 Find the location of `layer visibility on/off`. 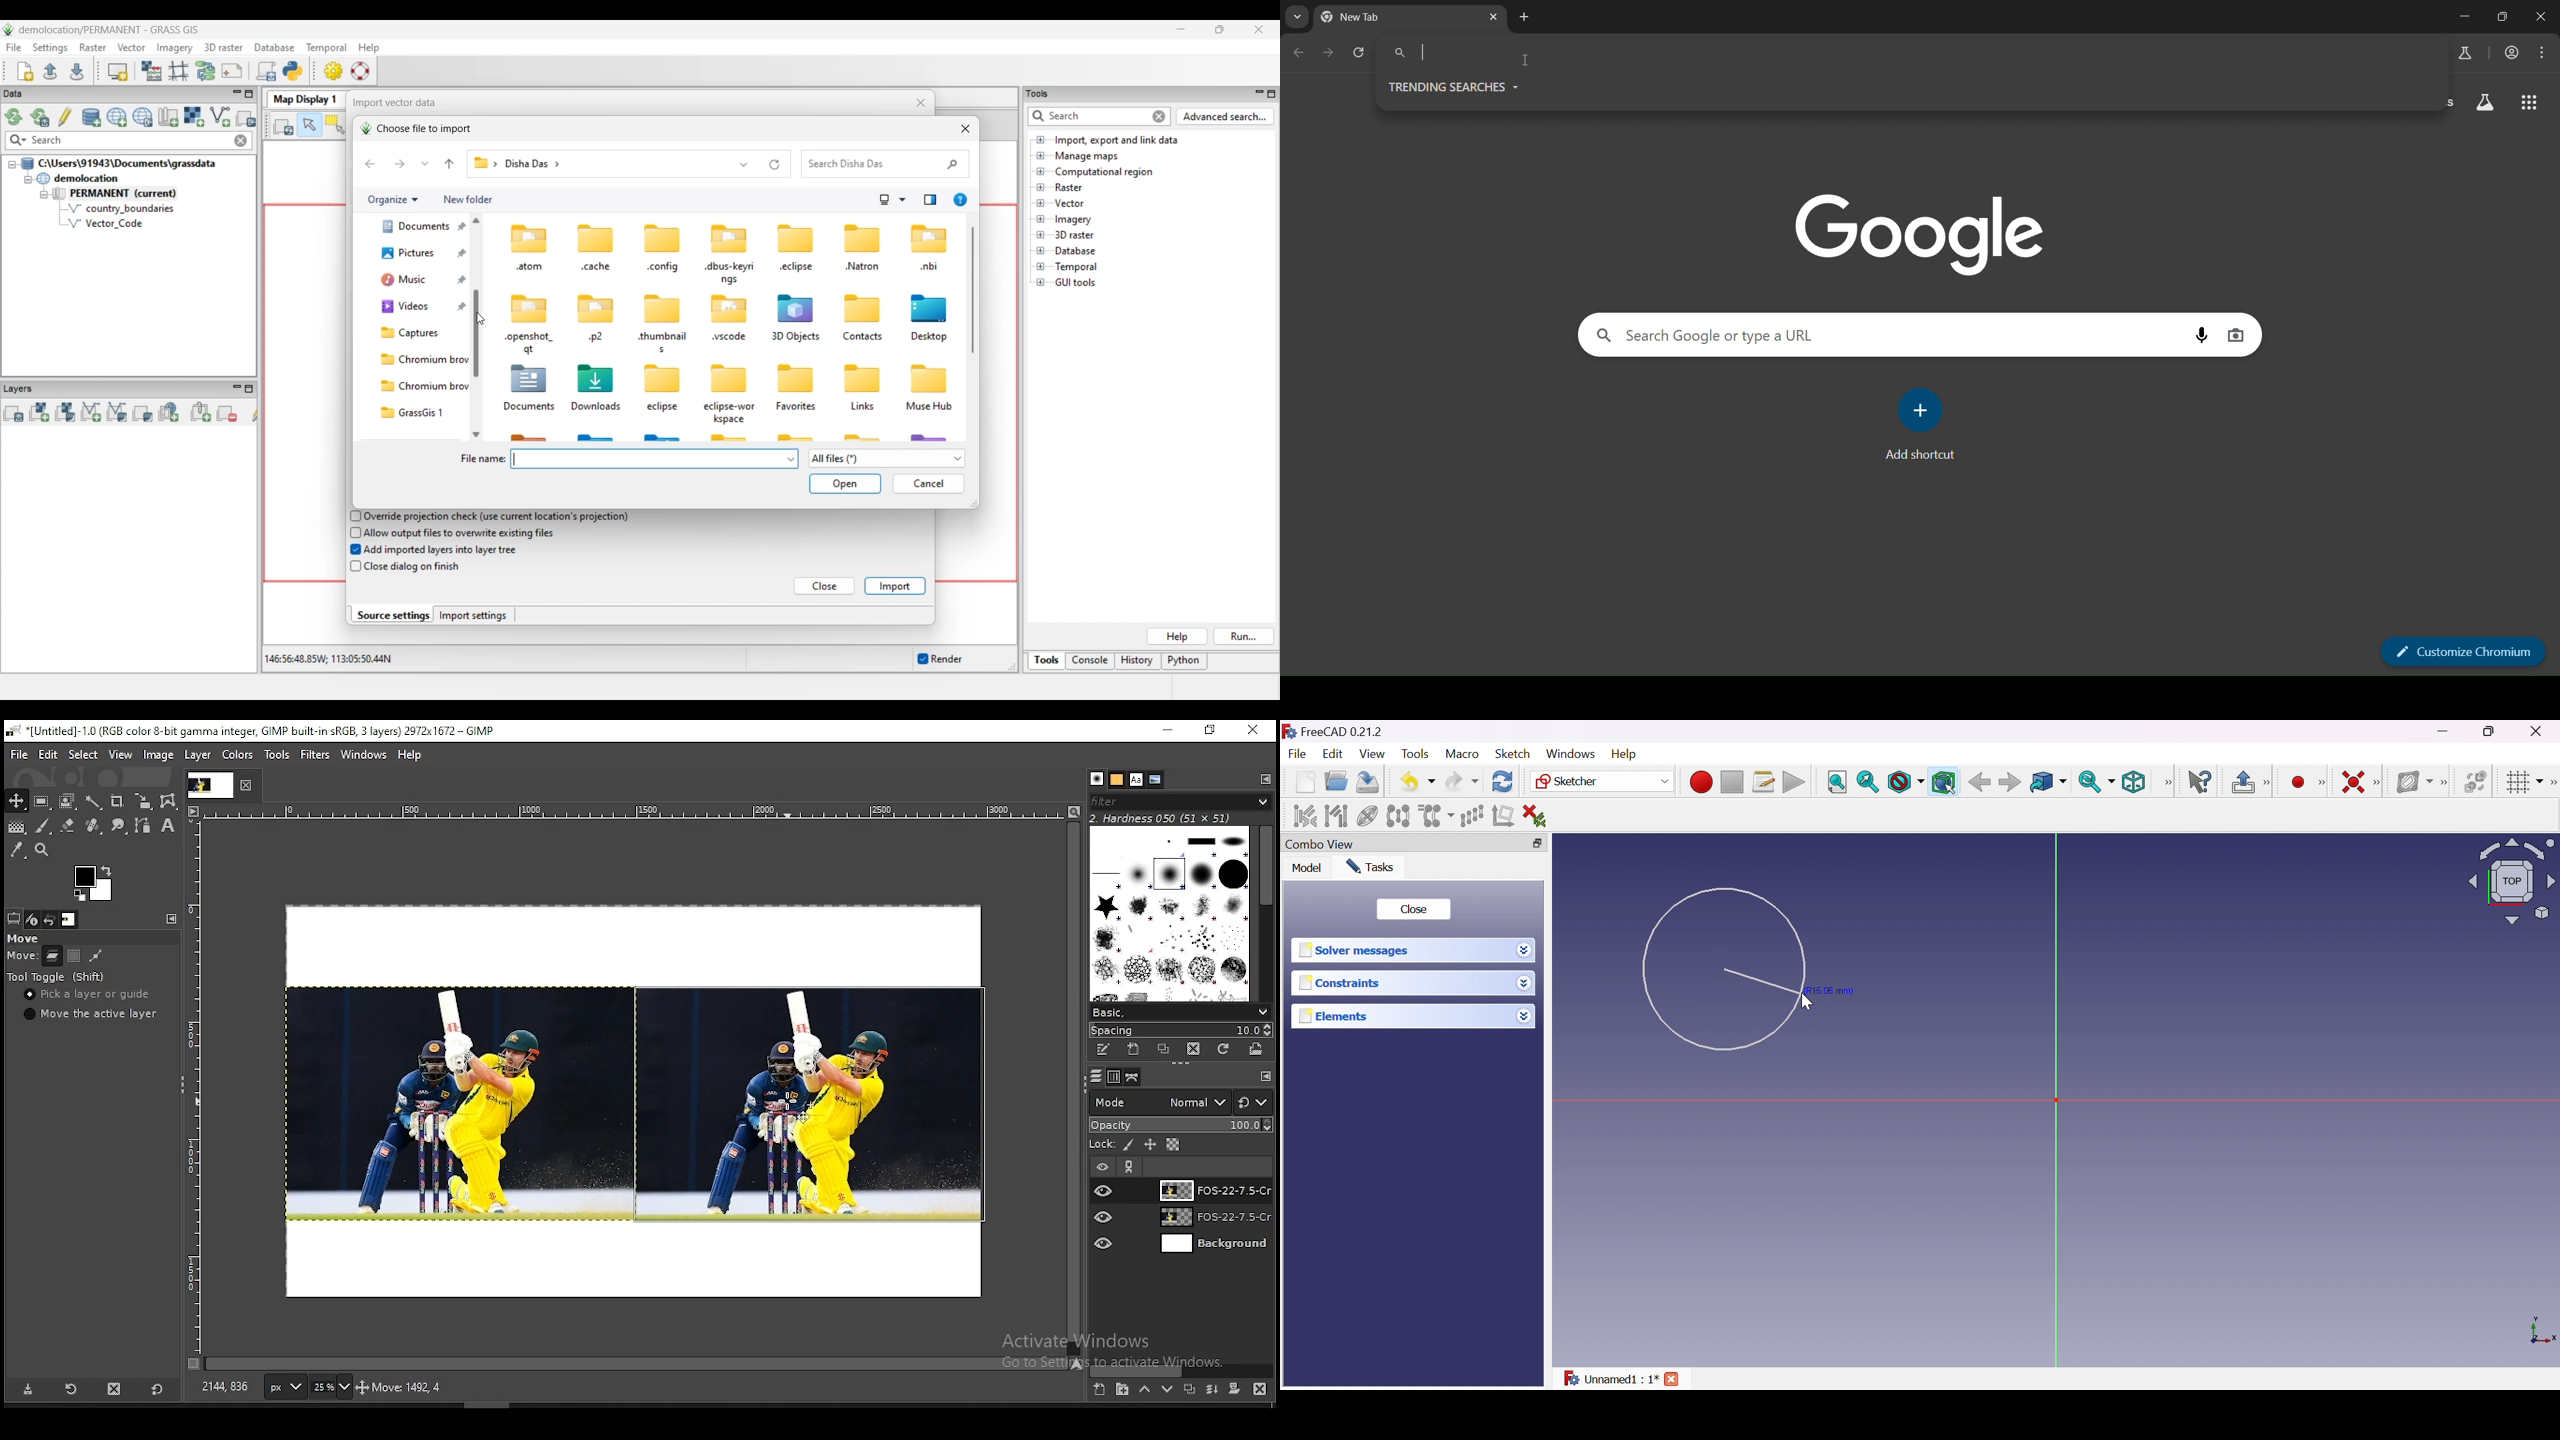

layer visibility on/off is located at coordinates (1105, 1217).